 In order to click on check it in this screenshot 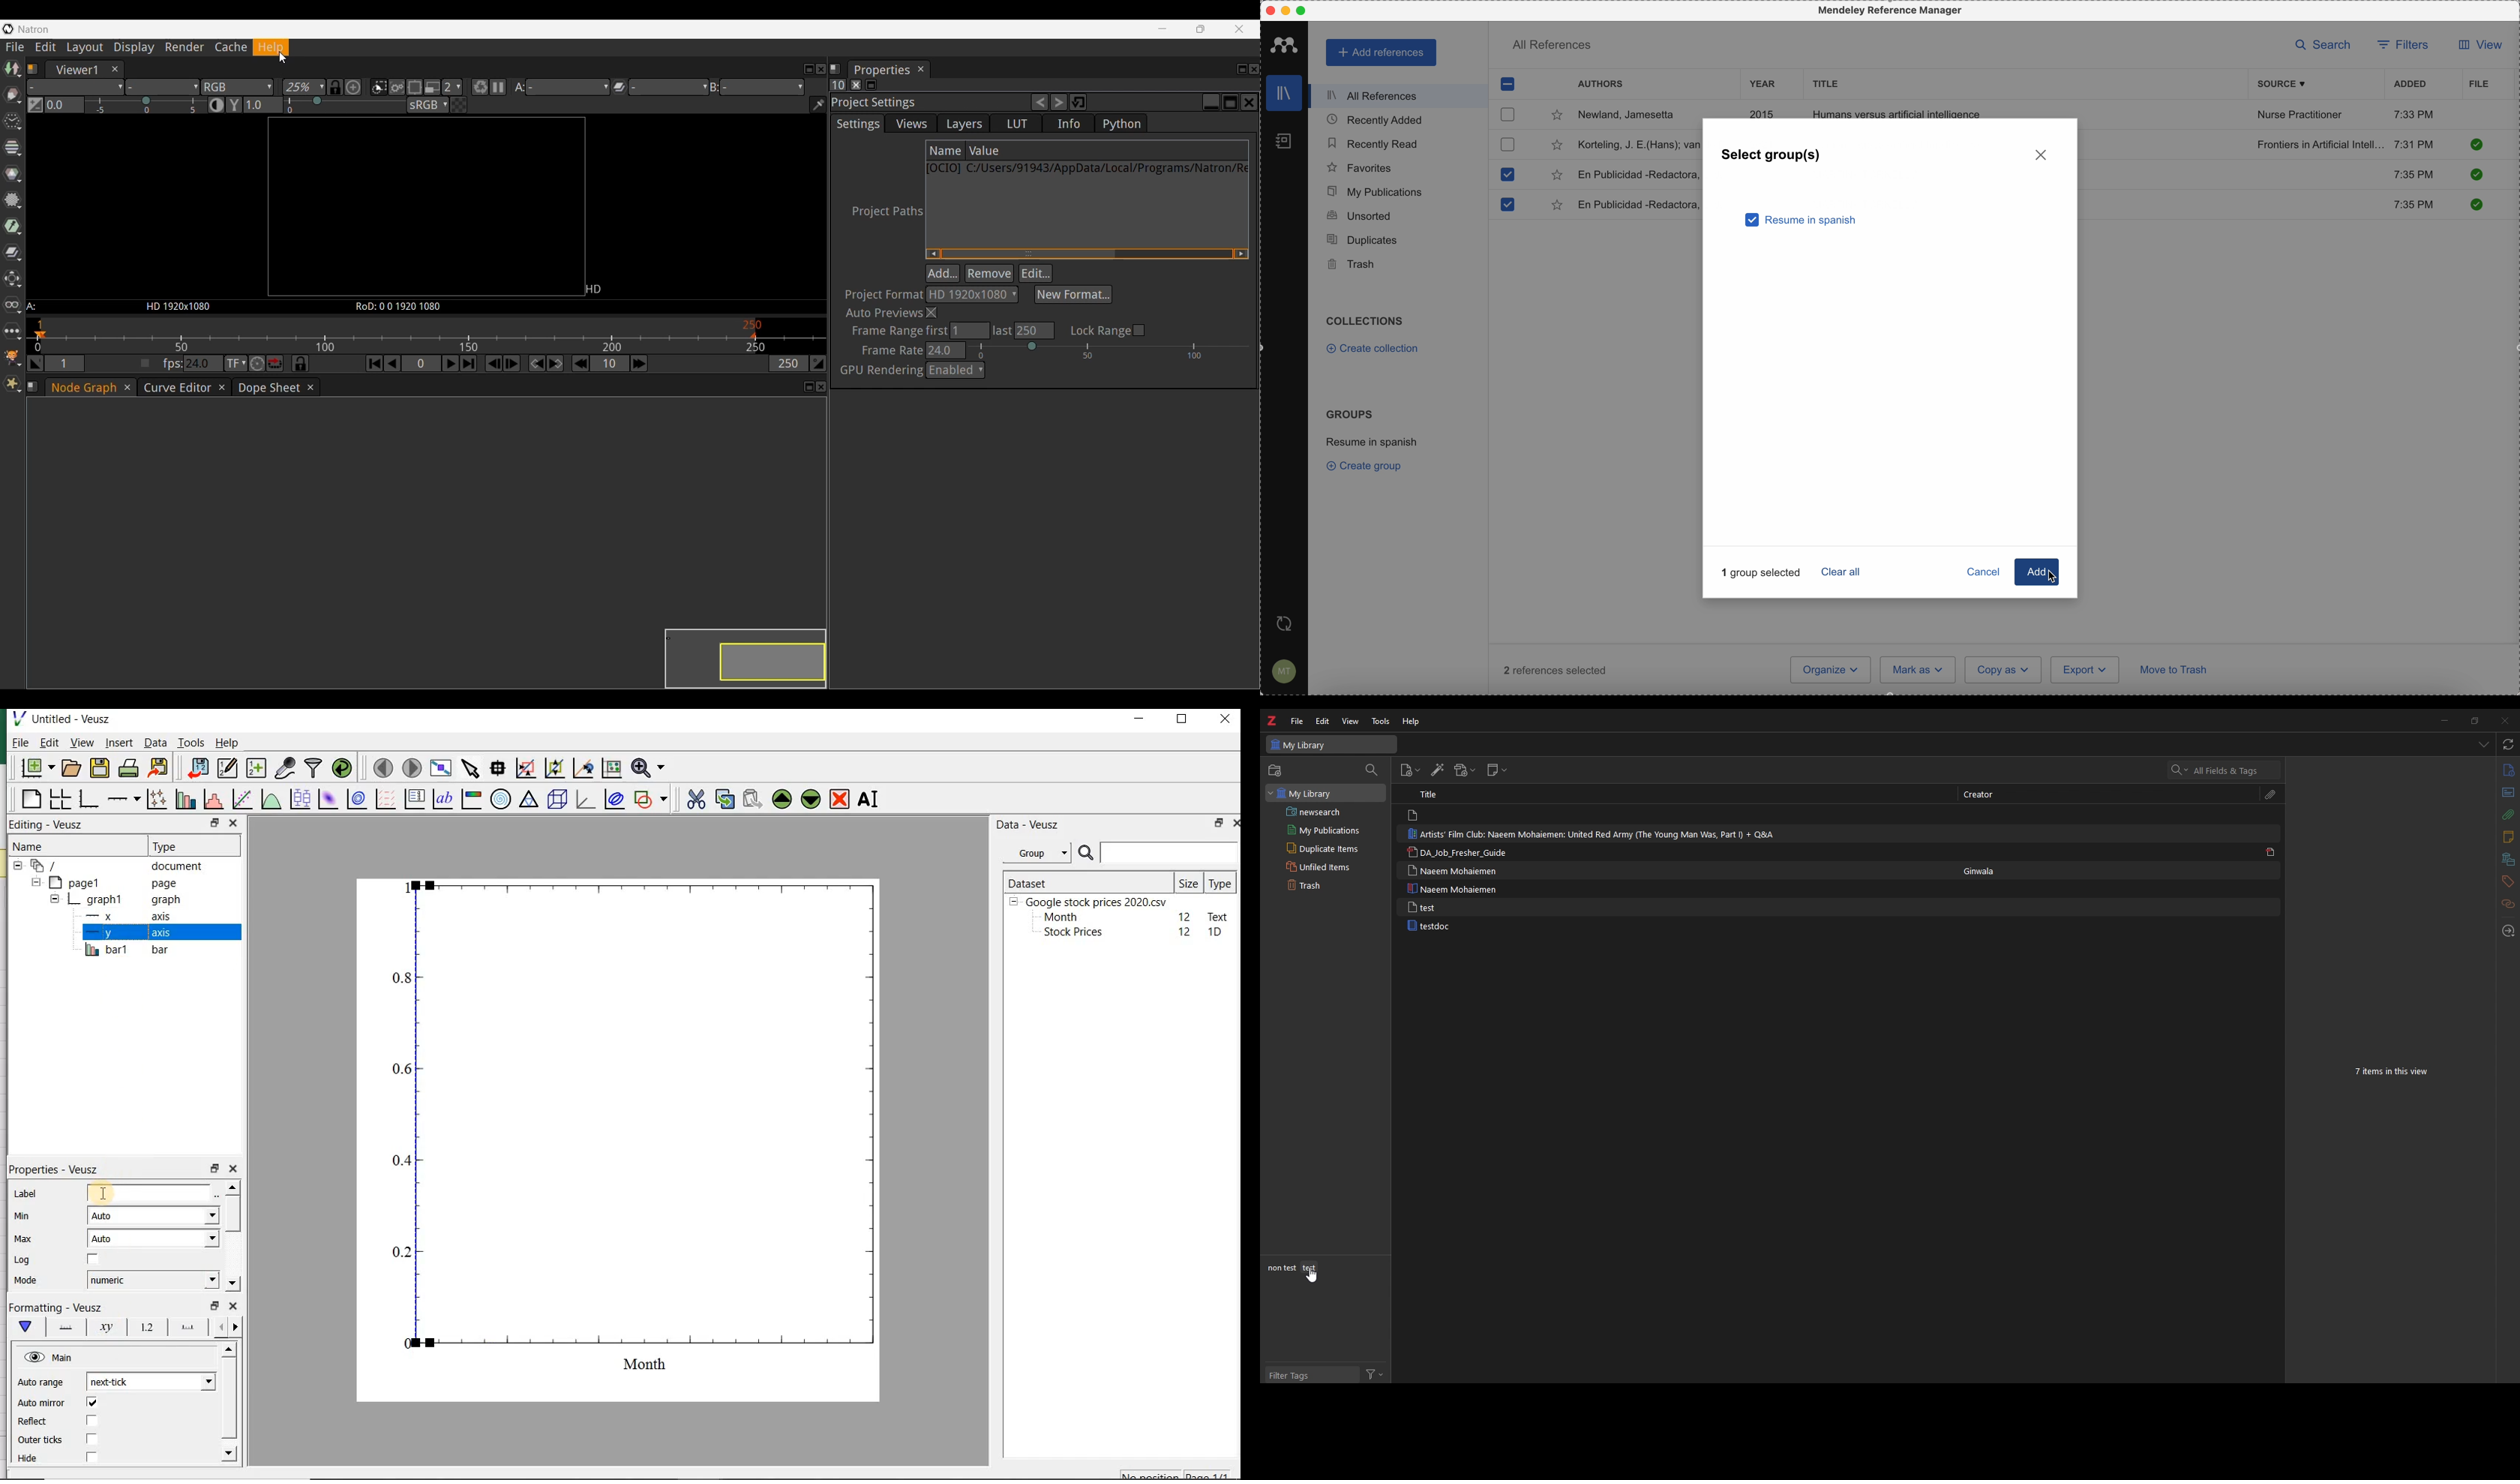, I will do `click(2475, 204)`.